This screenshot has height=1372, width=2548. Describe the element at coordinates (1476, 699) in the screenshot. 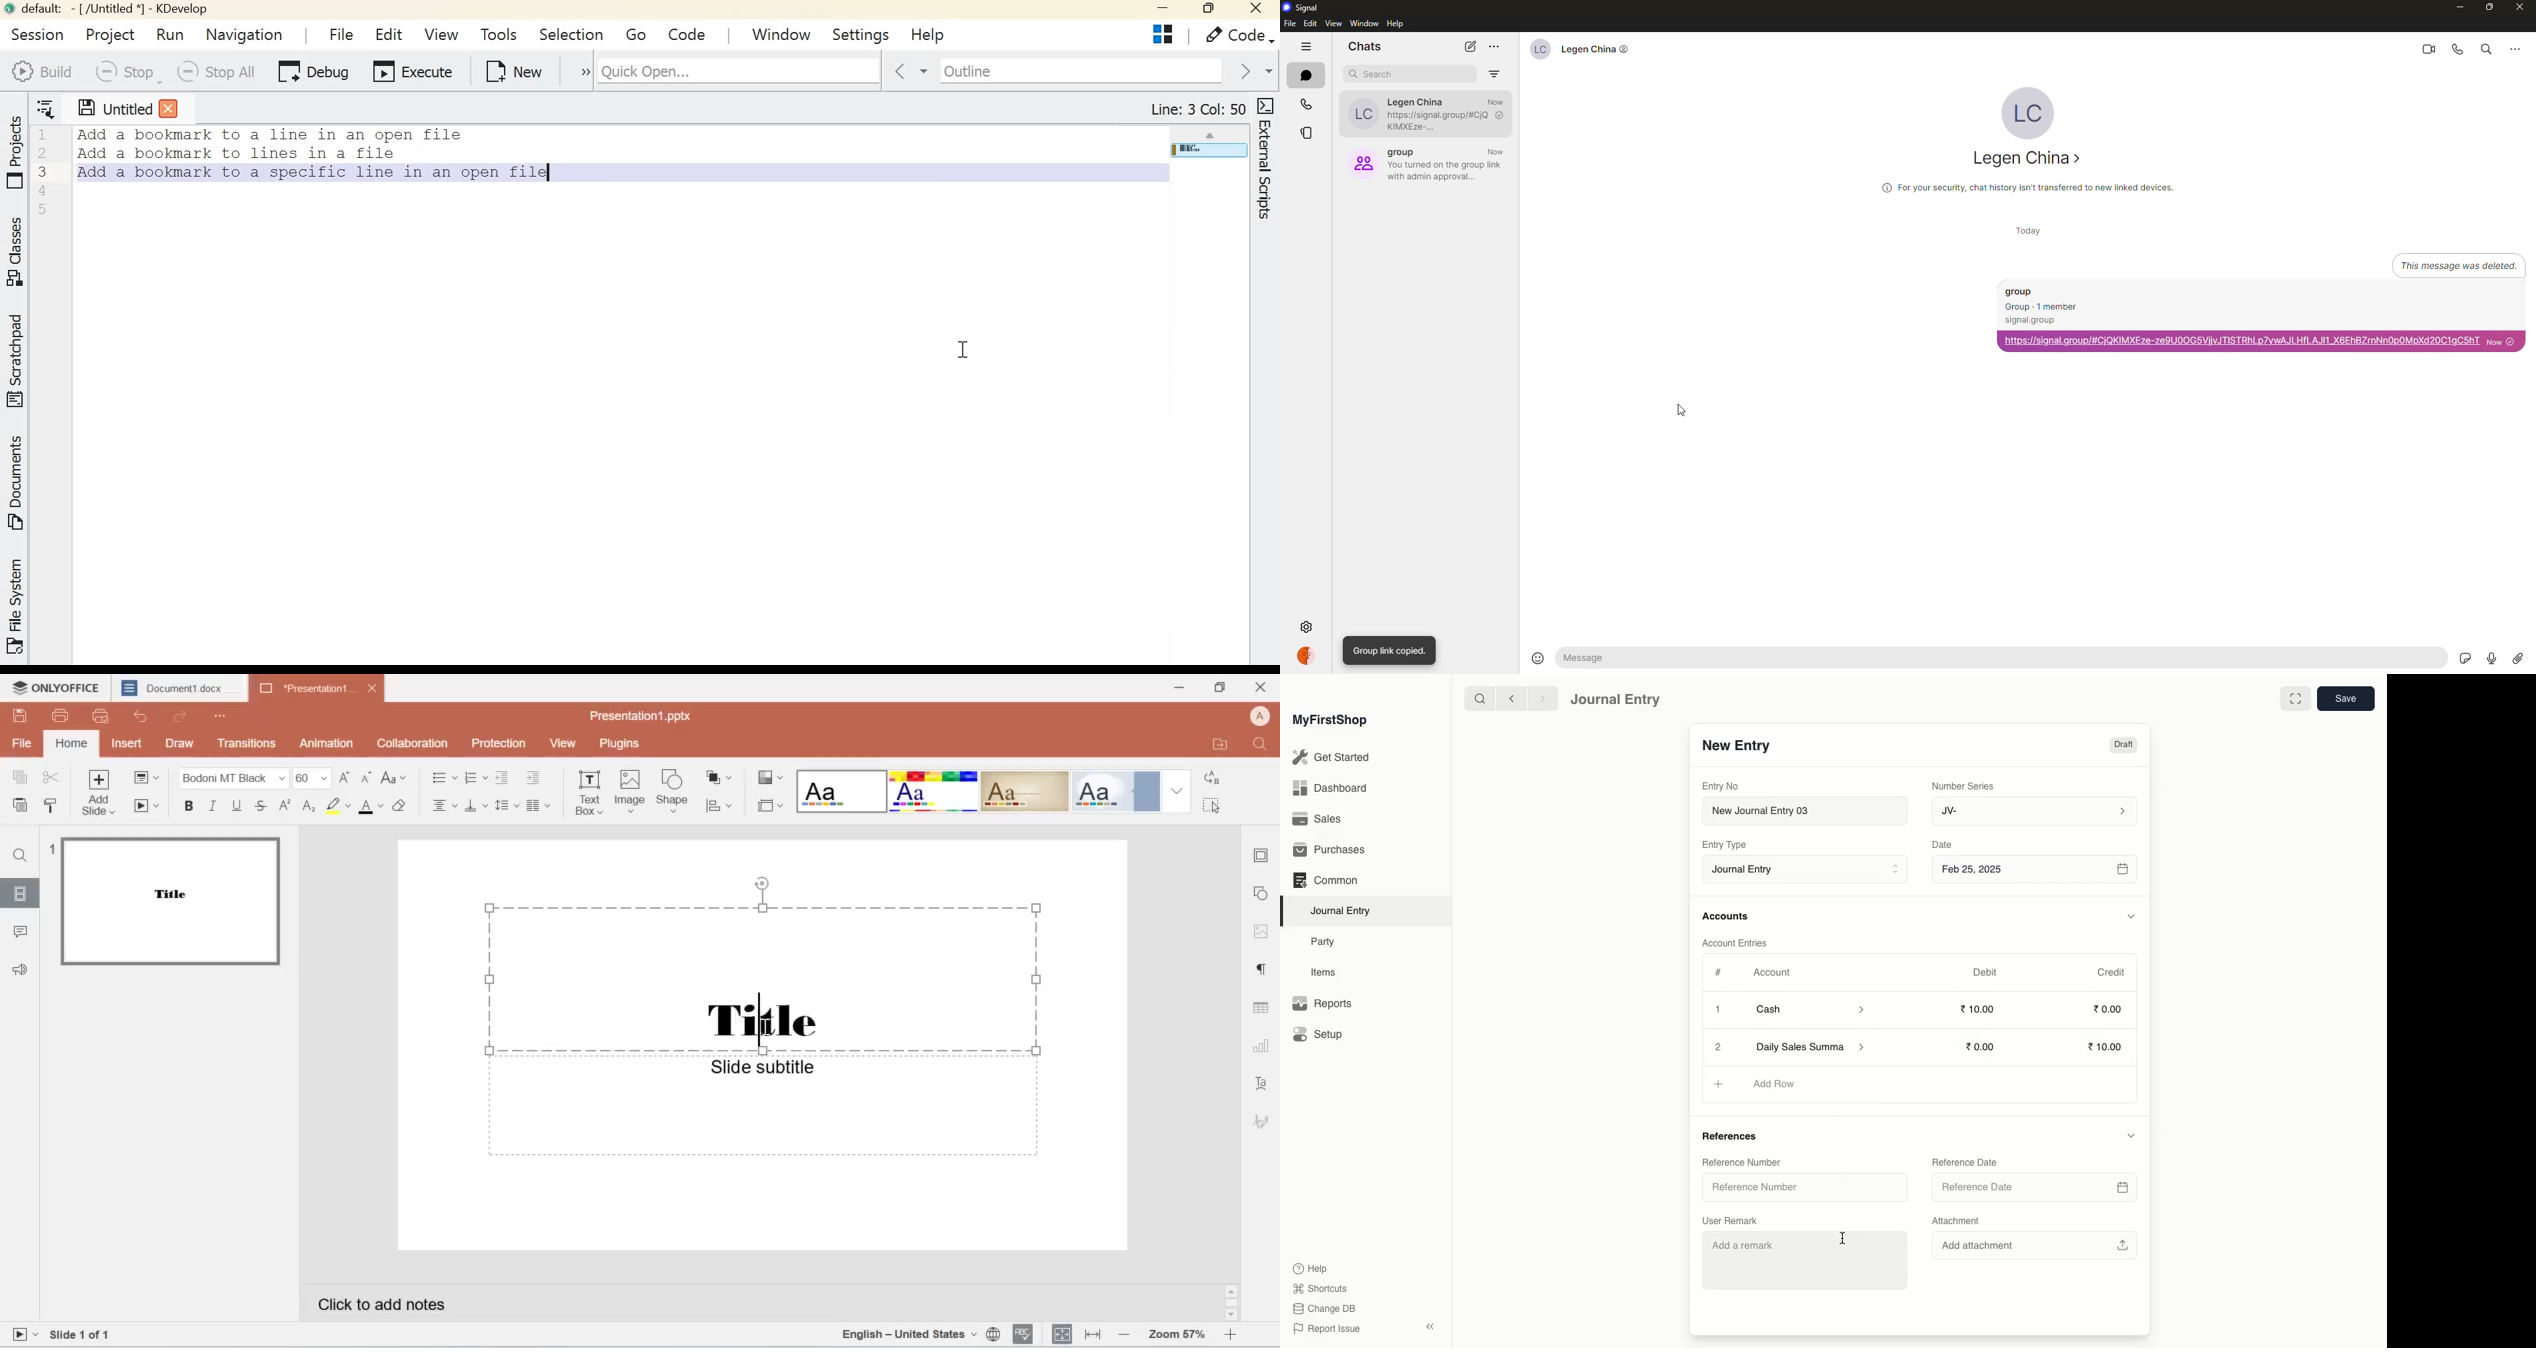

I see `search` at that location.